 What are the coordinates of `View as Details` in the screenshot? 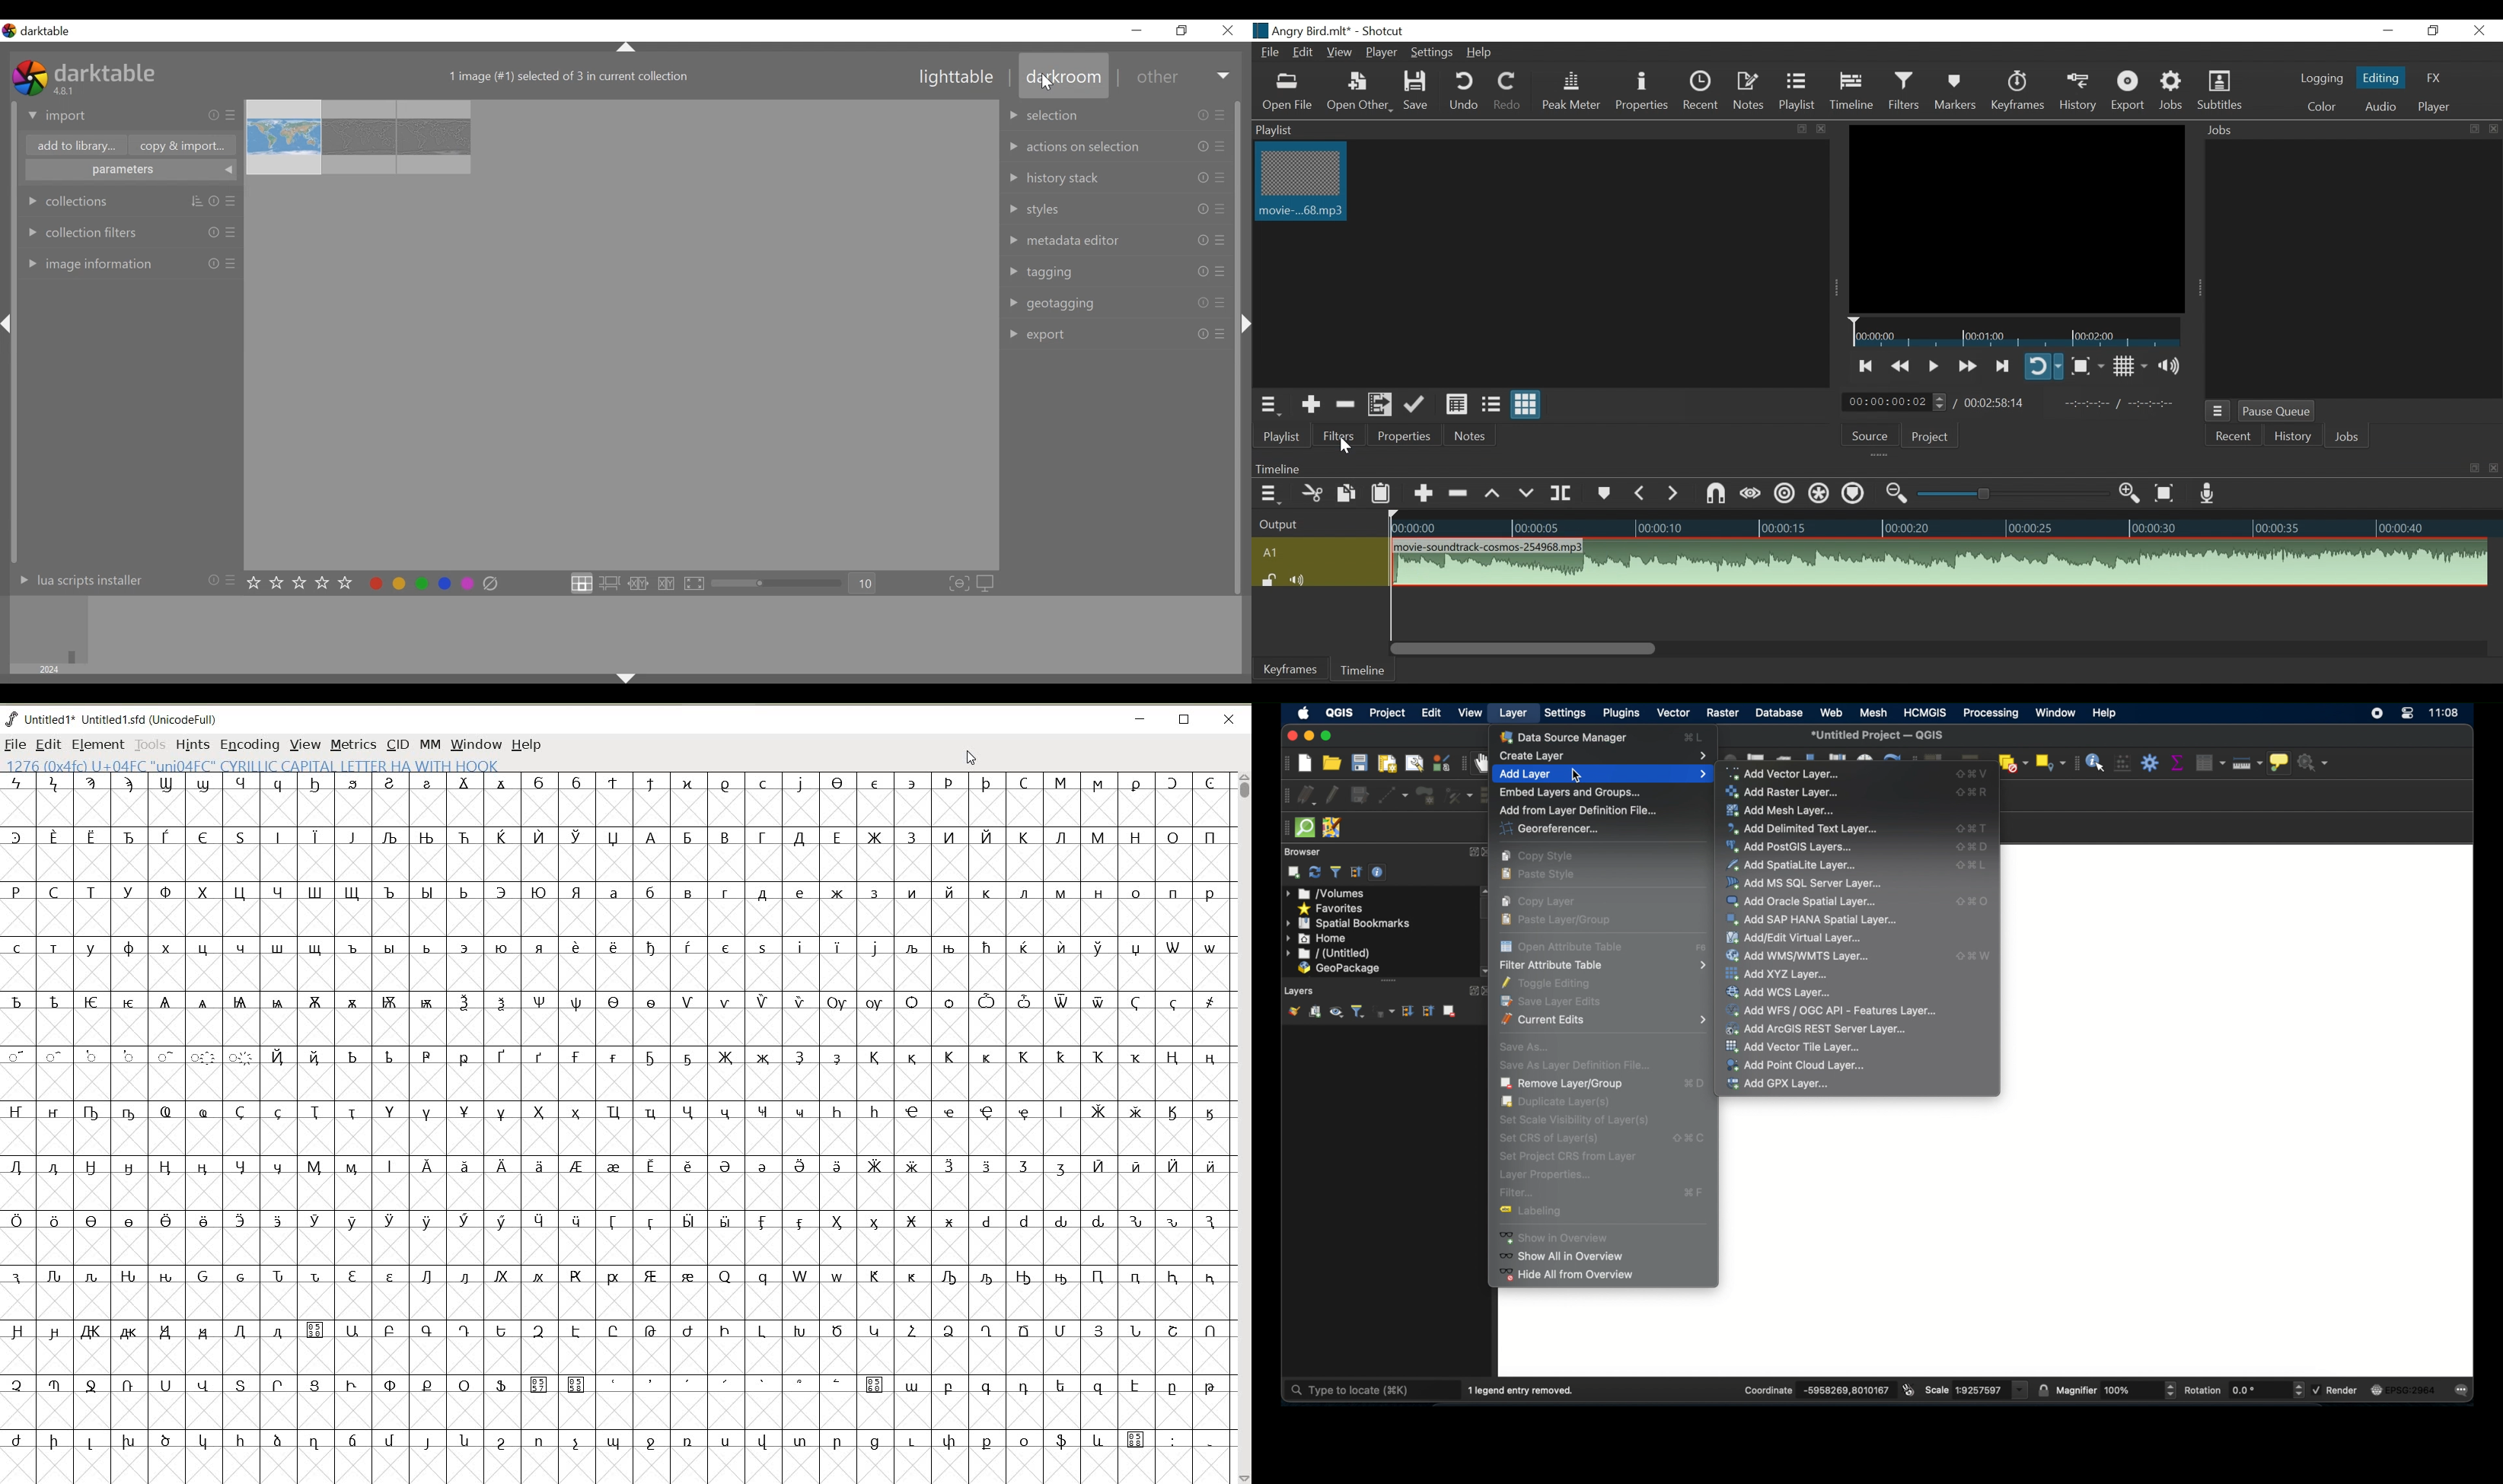 It's located at (1454, 405).